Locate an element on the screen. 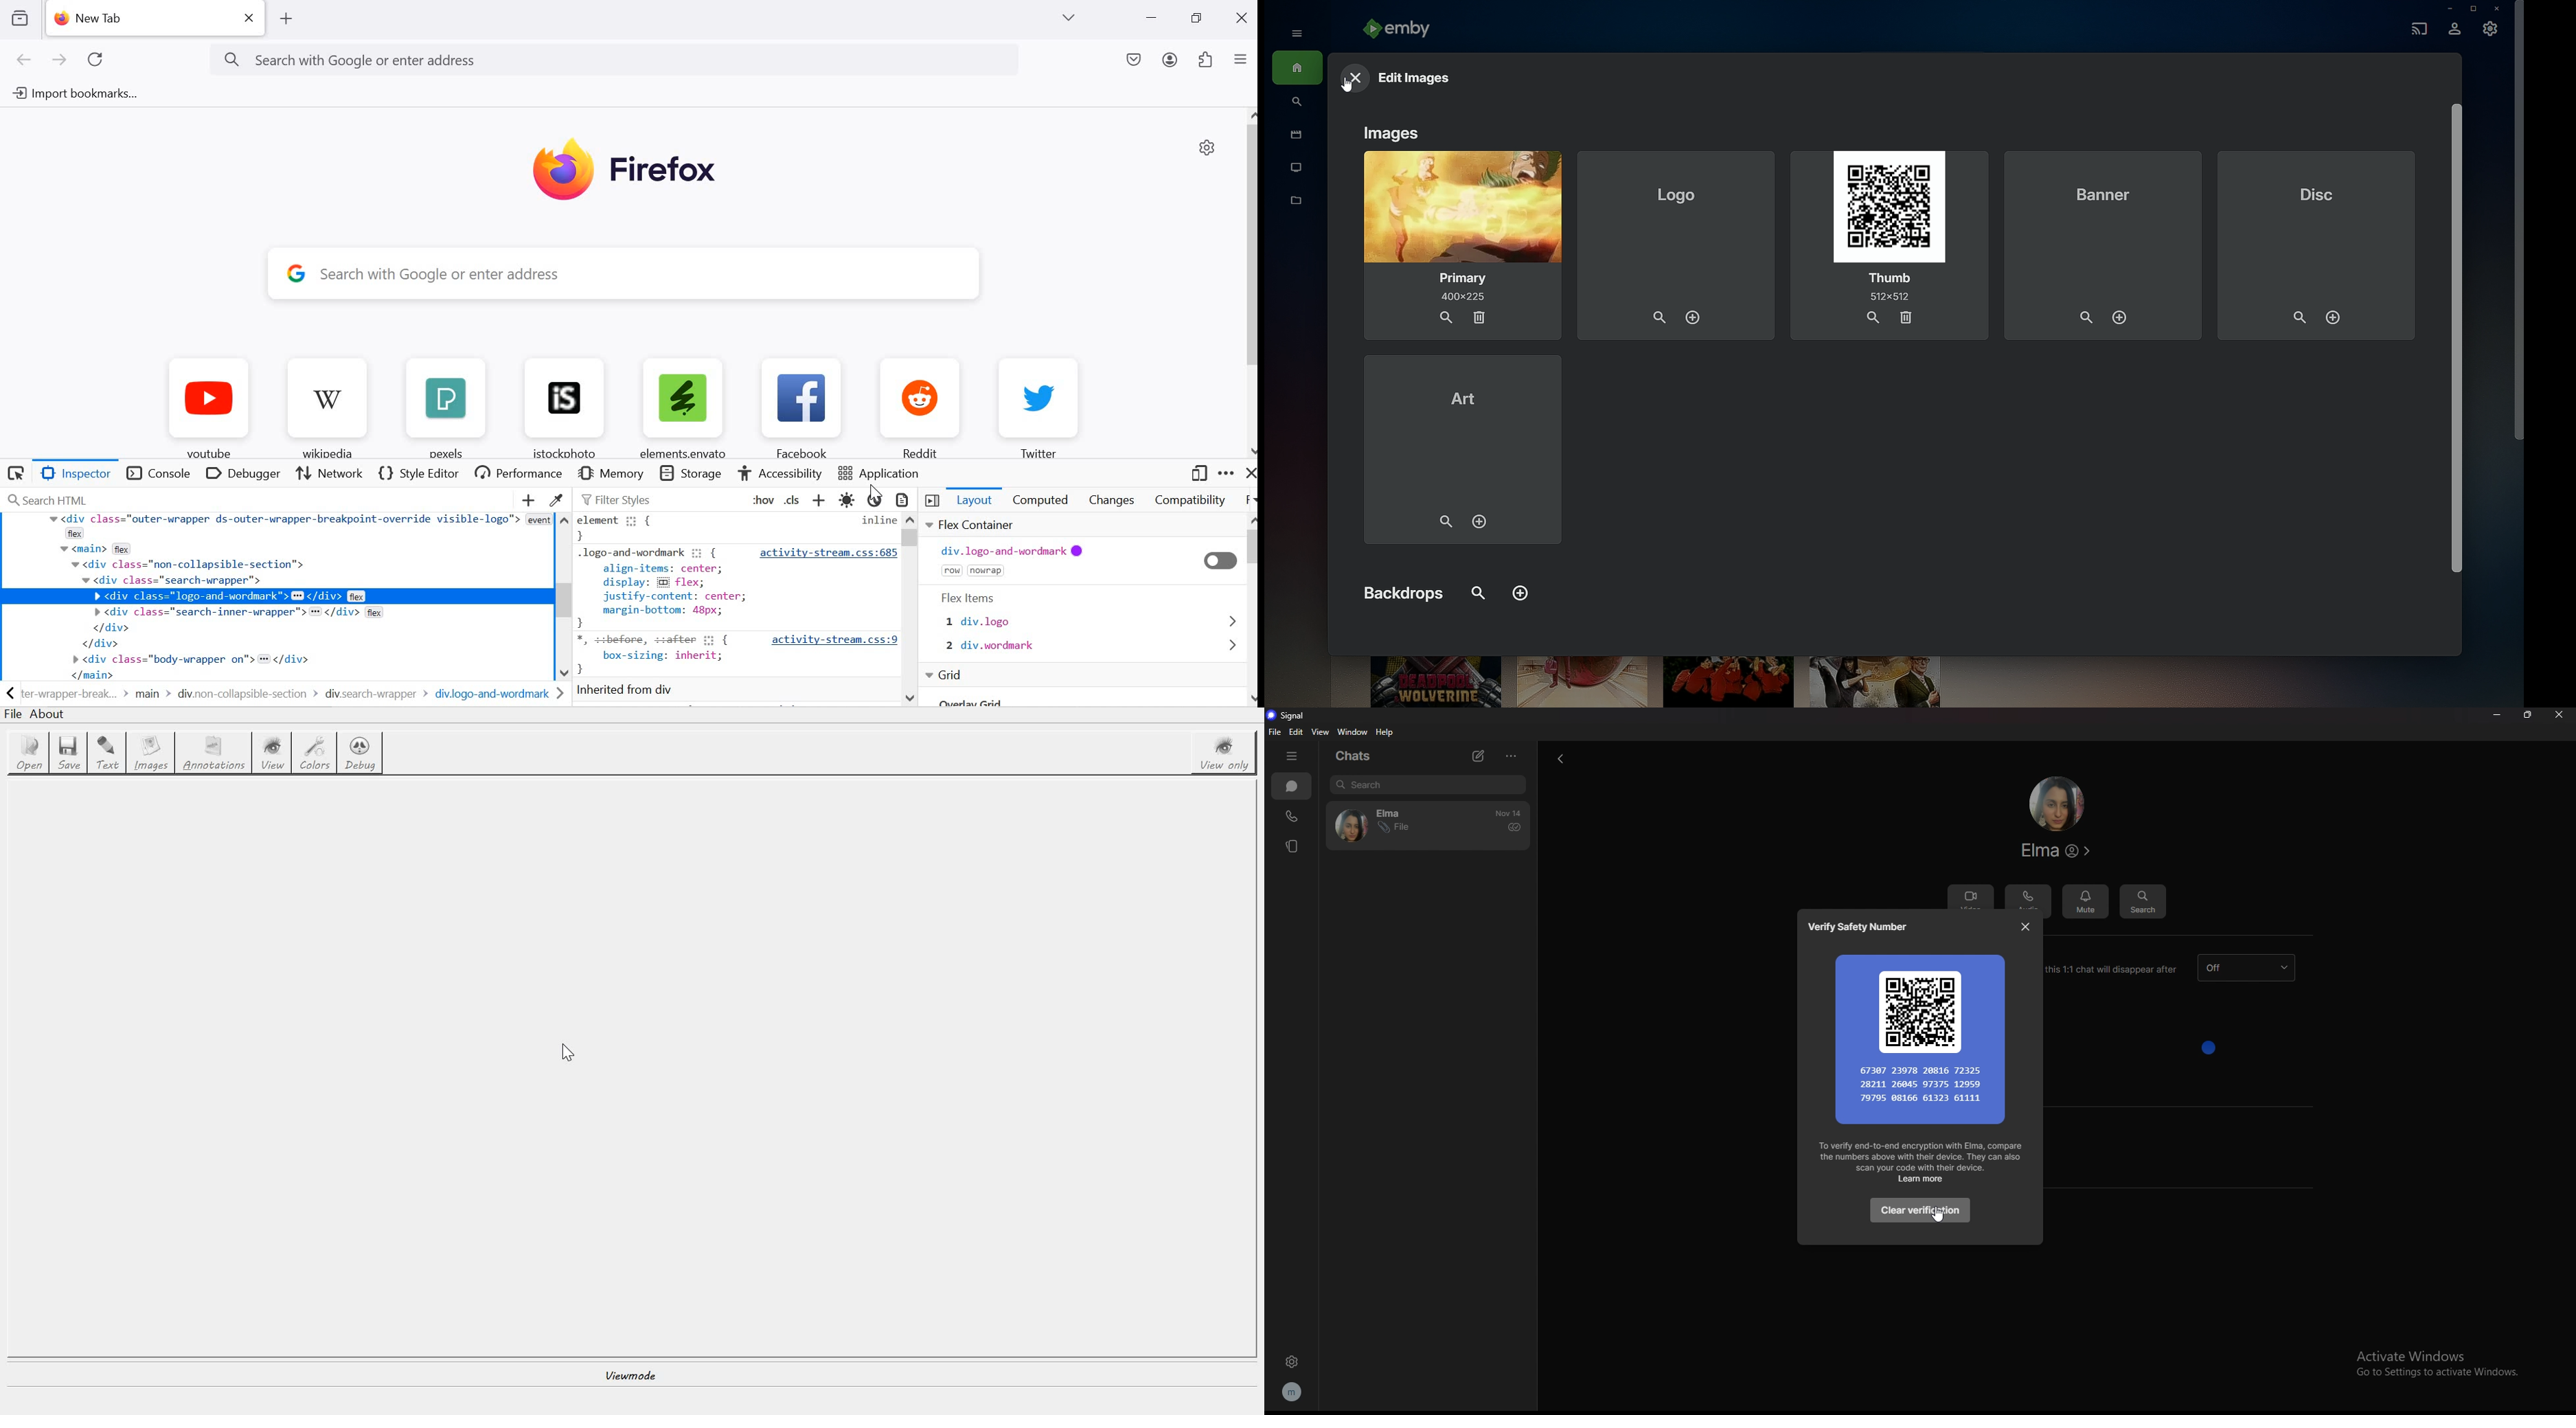  mute is located at coordinates (2086, 898).